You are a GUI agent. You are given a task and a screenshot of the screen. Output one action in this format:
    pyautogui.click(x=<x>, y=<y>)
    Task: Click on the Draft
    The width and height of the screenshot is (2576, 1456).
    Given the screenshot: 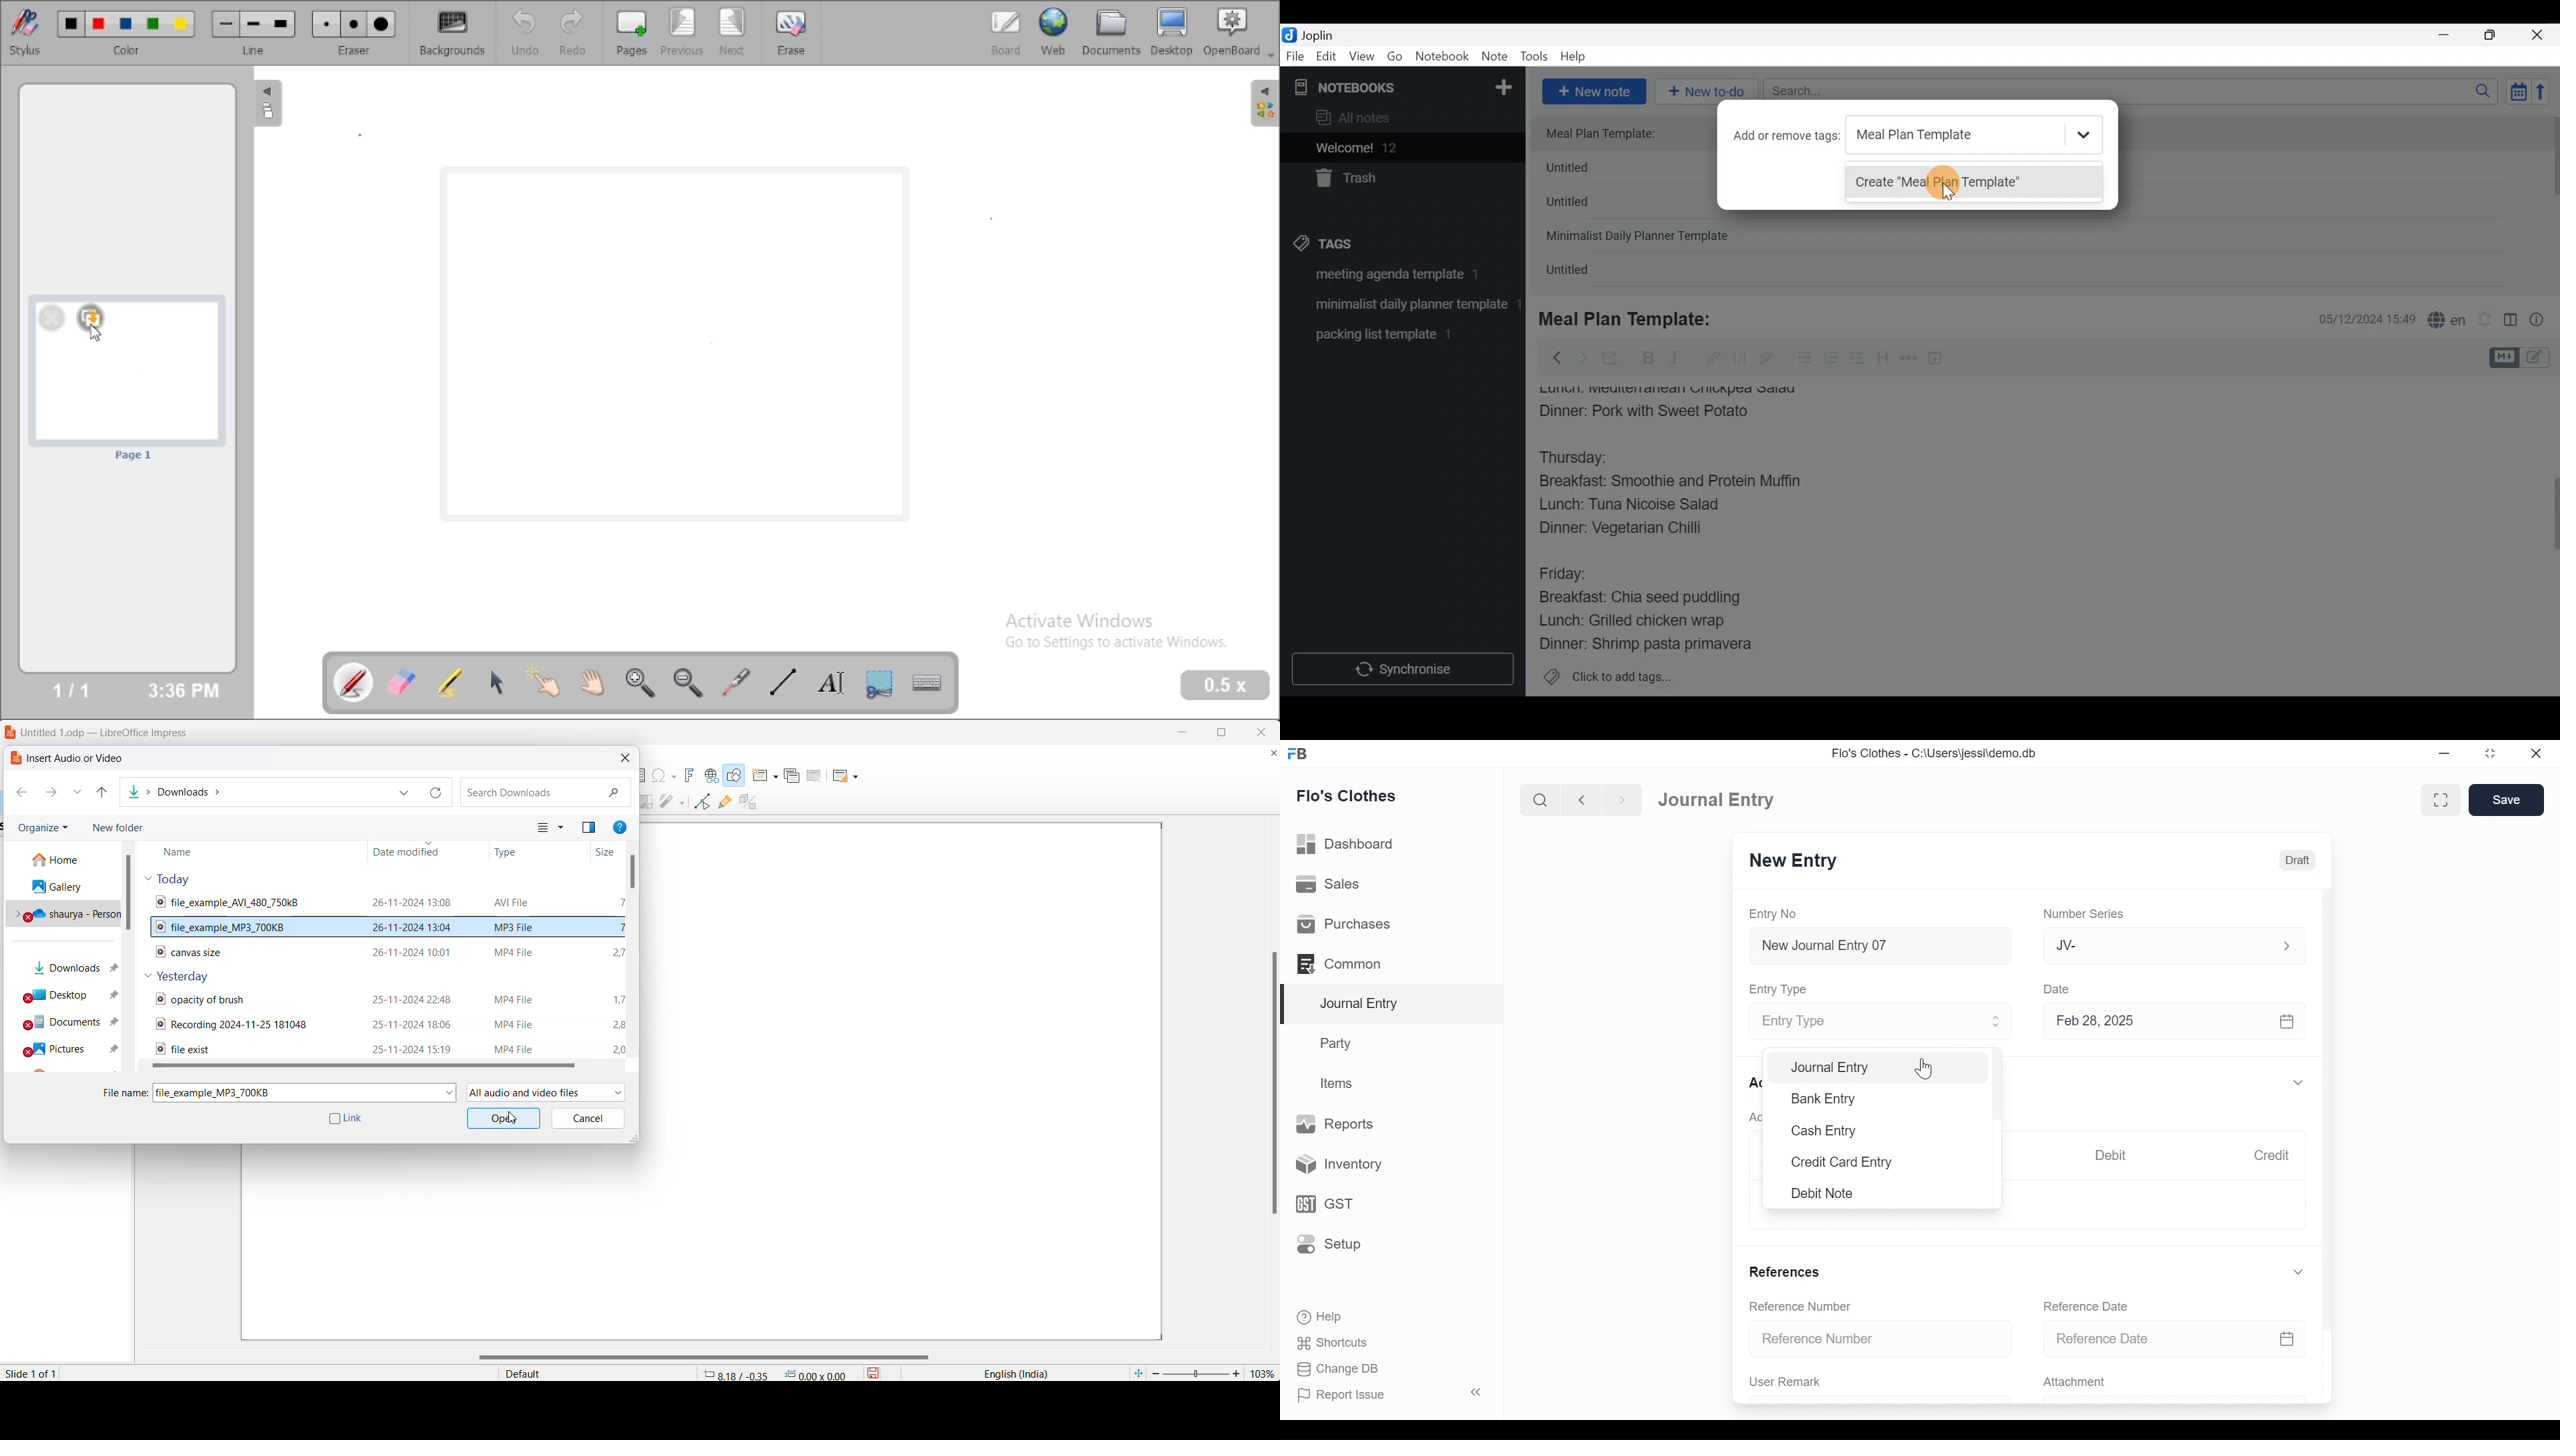 What is the action you would take?
    pyautogui.click(x=2295, y=861)
    